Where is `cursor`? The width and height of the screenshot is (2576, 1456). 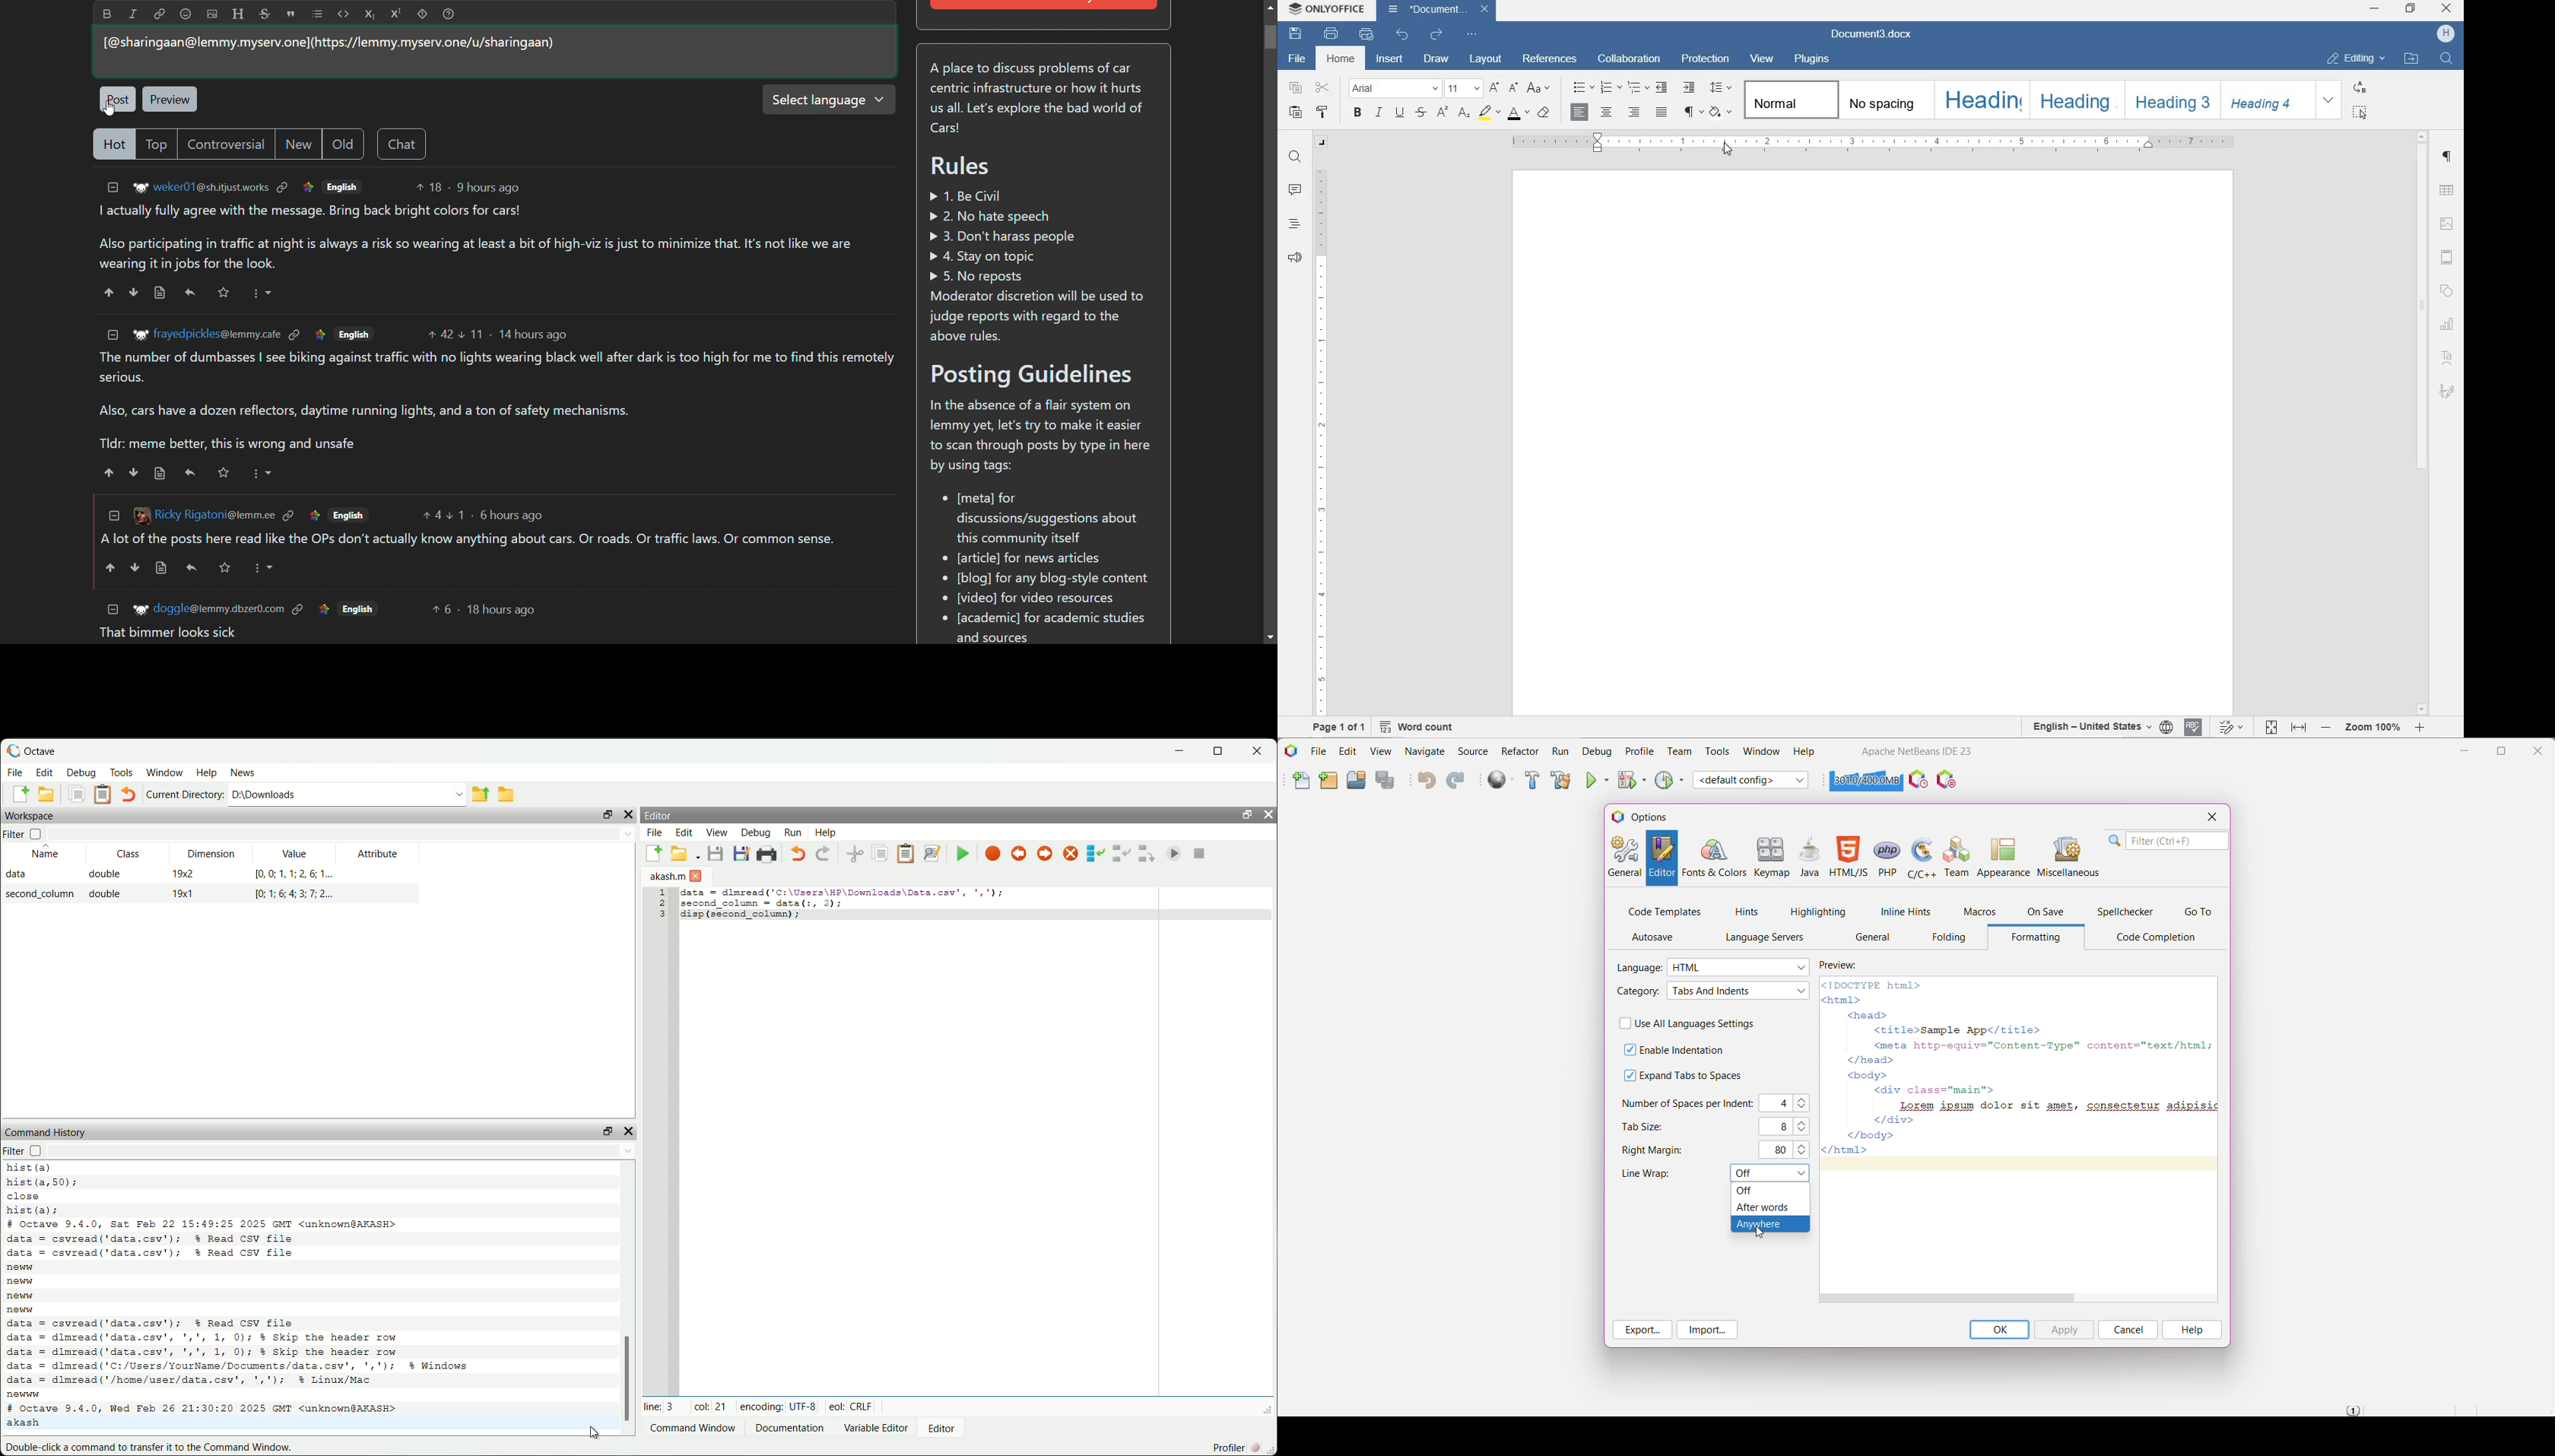 cursor is located at coordinates (1726, 150).